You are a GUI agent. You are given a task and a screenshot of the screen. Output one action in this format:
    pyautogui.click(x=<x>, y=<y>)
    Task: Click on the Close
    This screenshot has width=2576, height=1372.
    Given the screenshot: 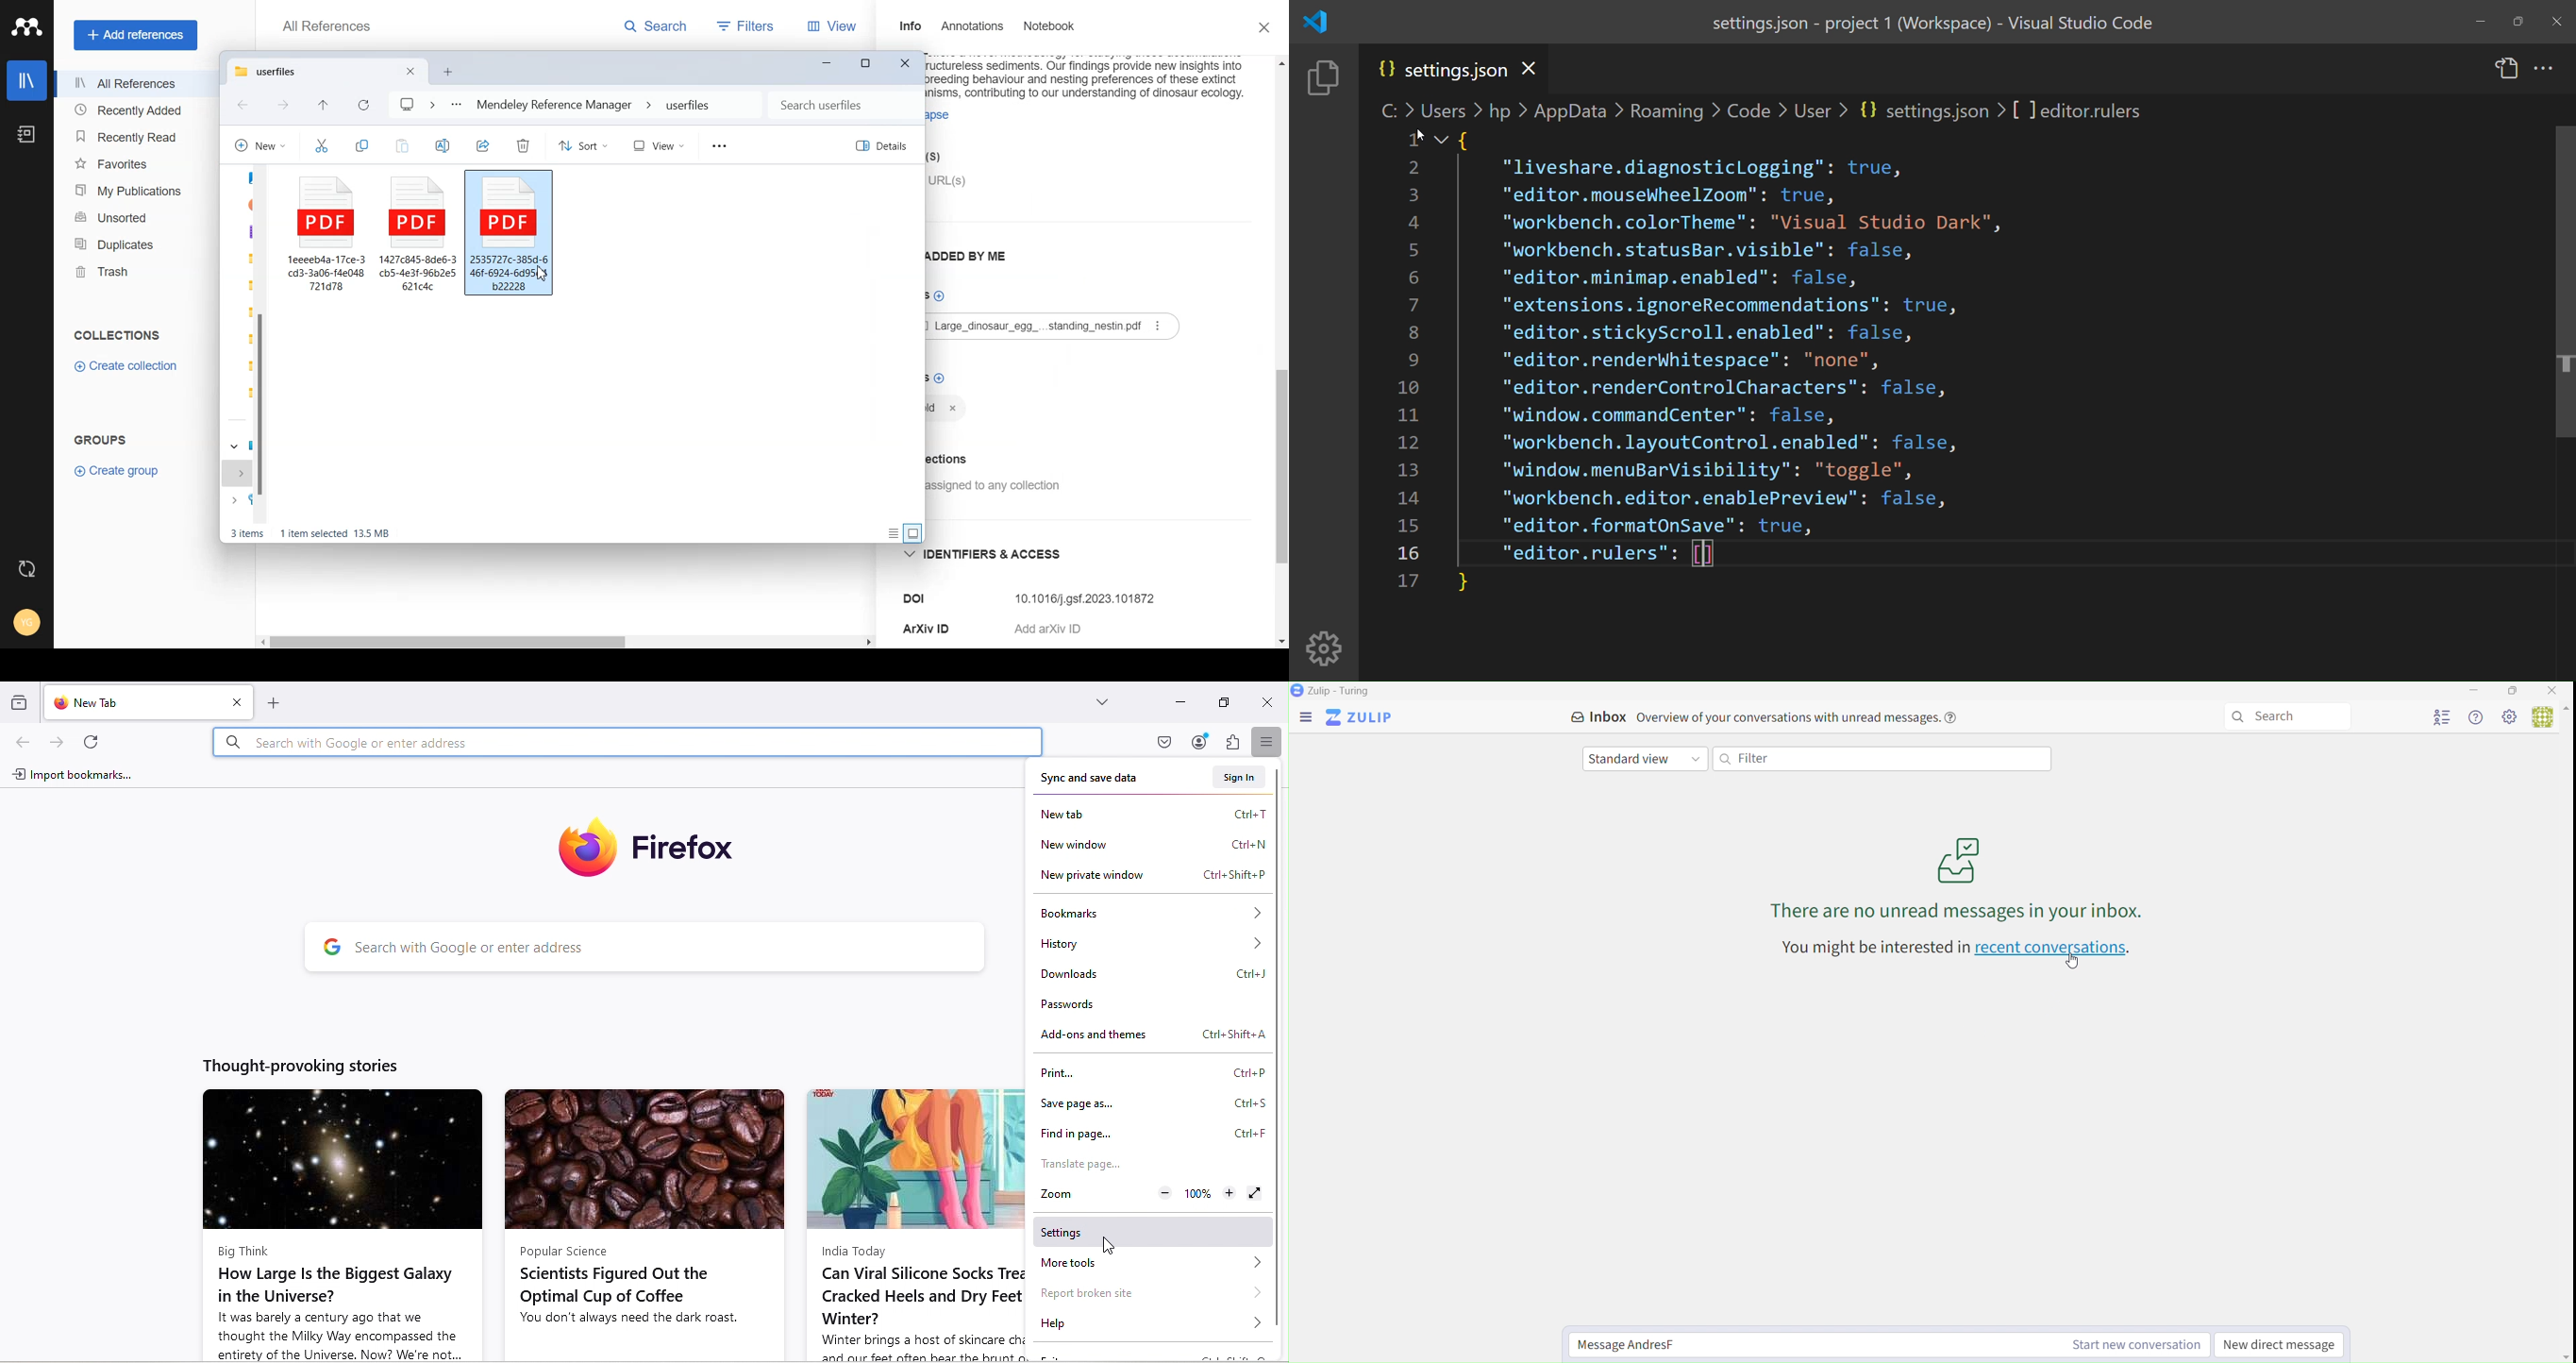 What is the action you would take?
    pyautogui.click(x=906, y=62)
    